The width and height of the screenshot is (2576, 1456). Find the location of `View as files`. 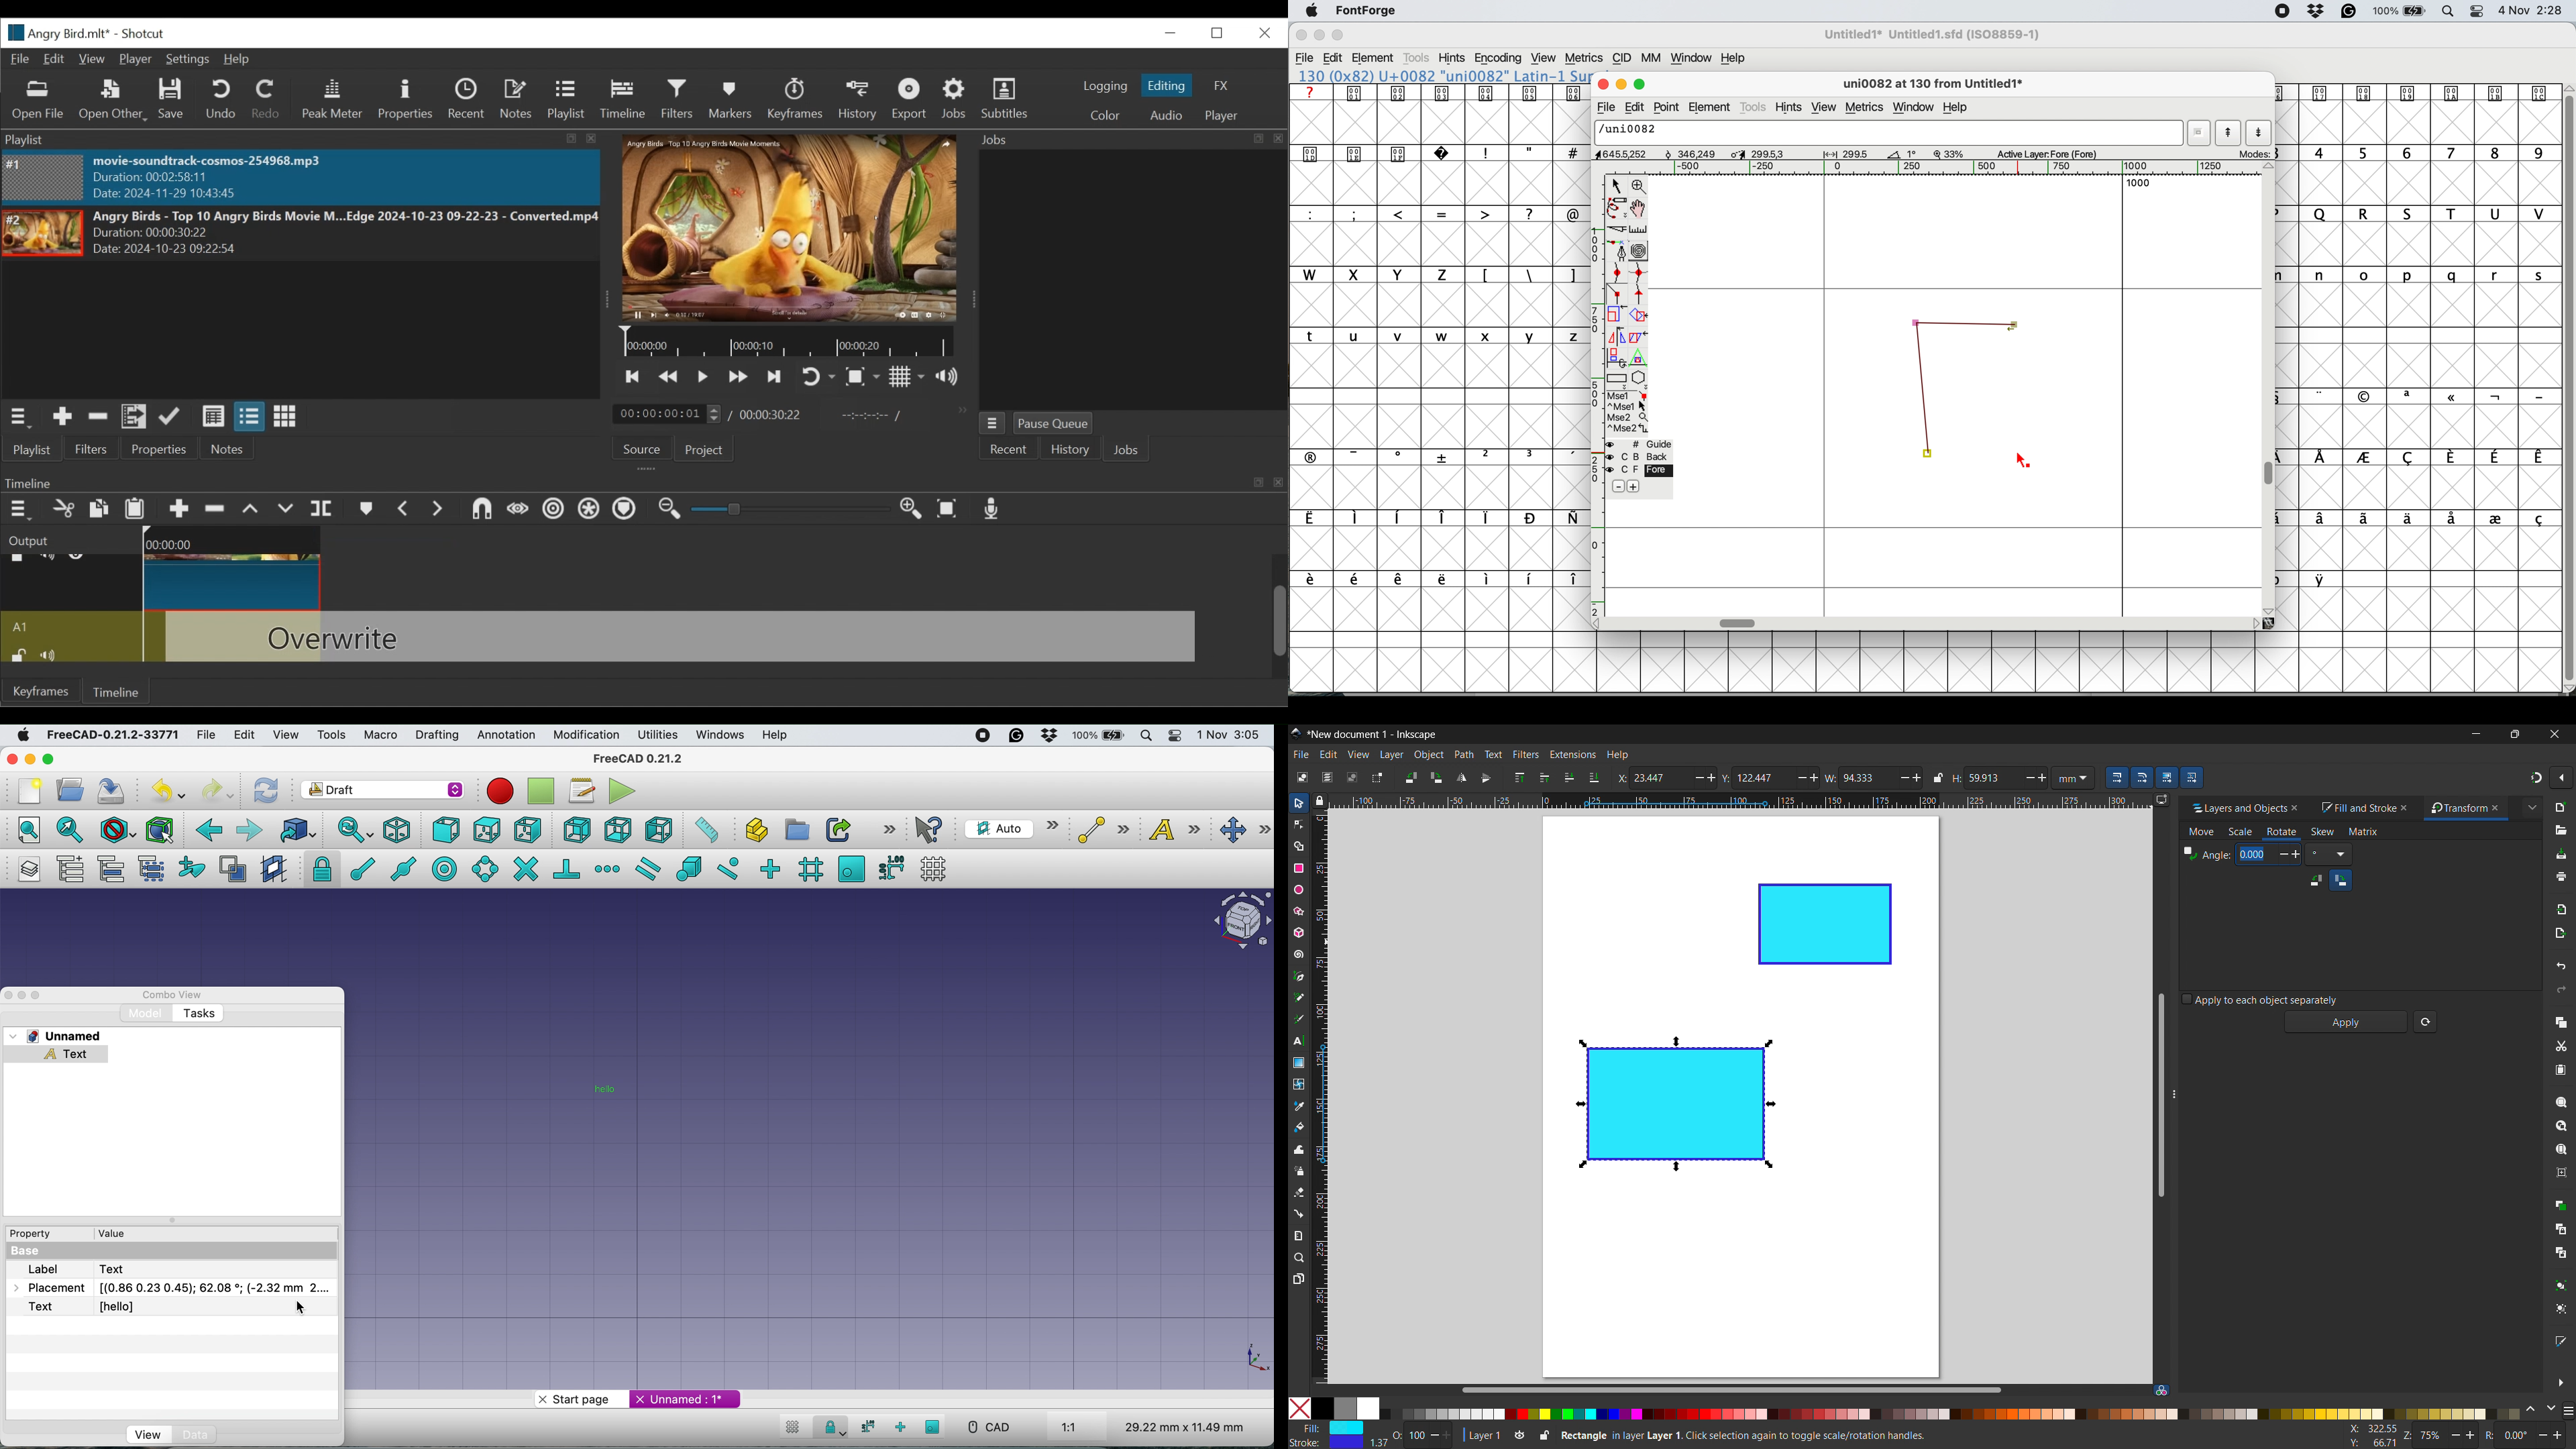

View as files is located at coordinates (249, 417).